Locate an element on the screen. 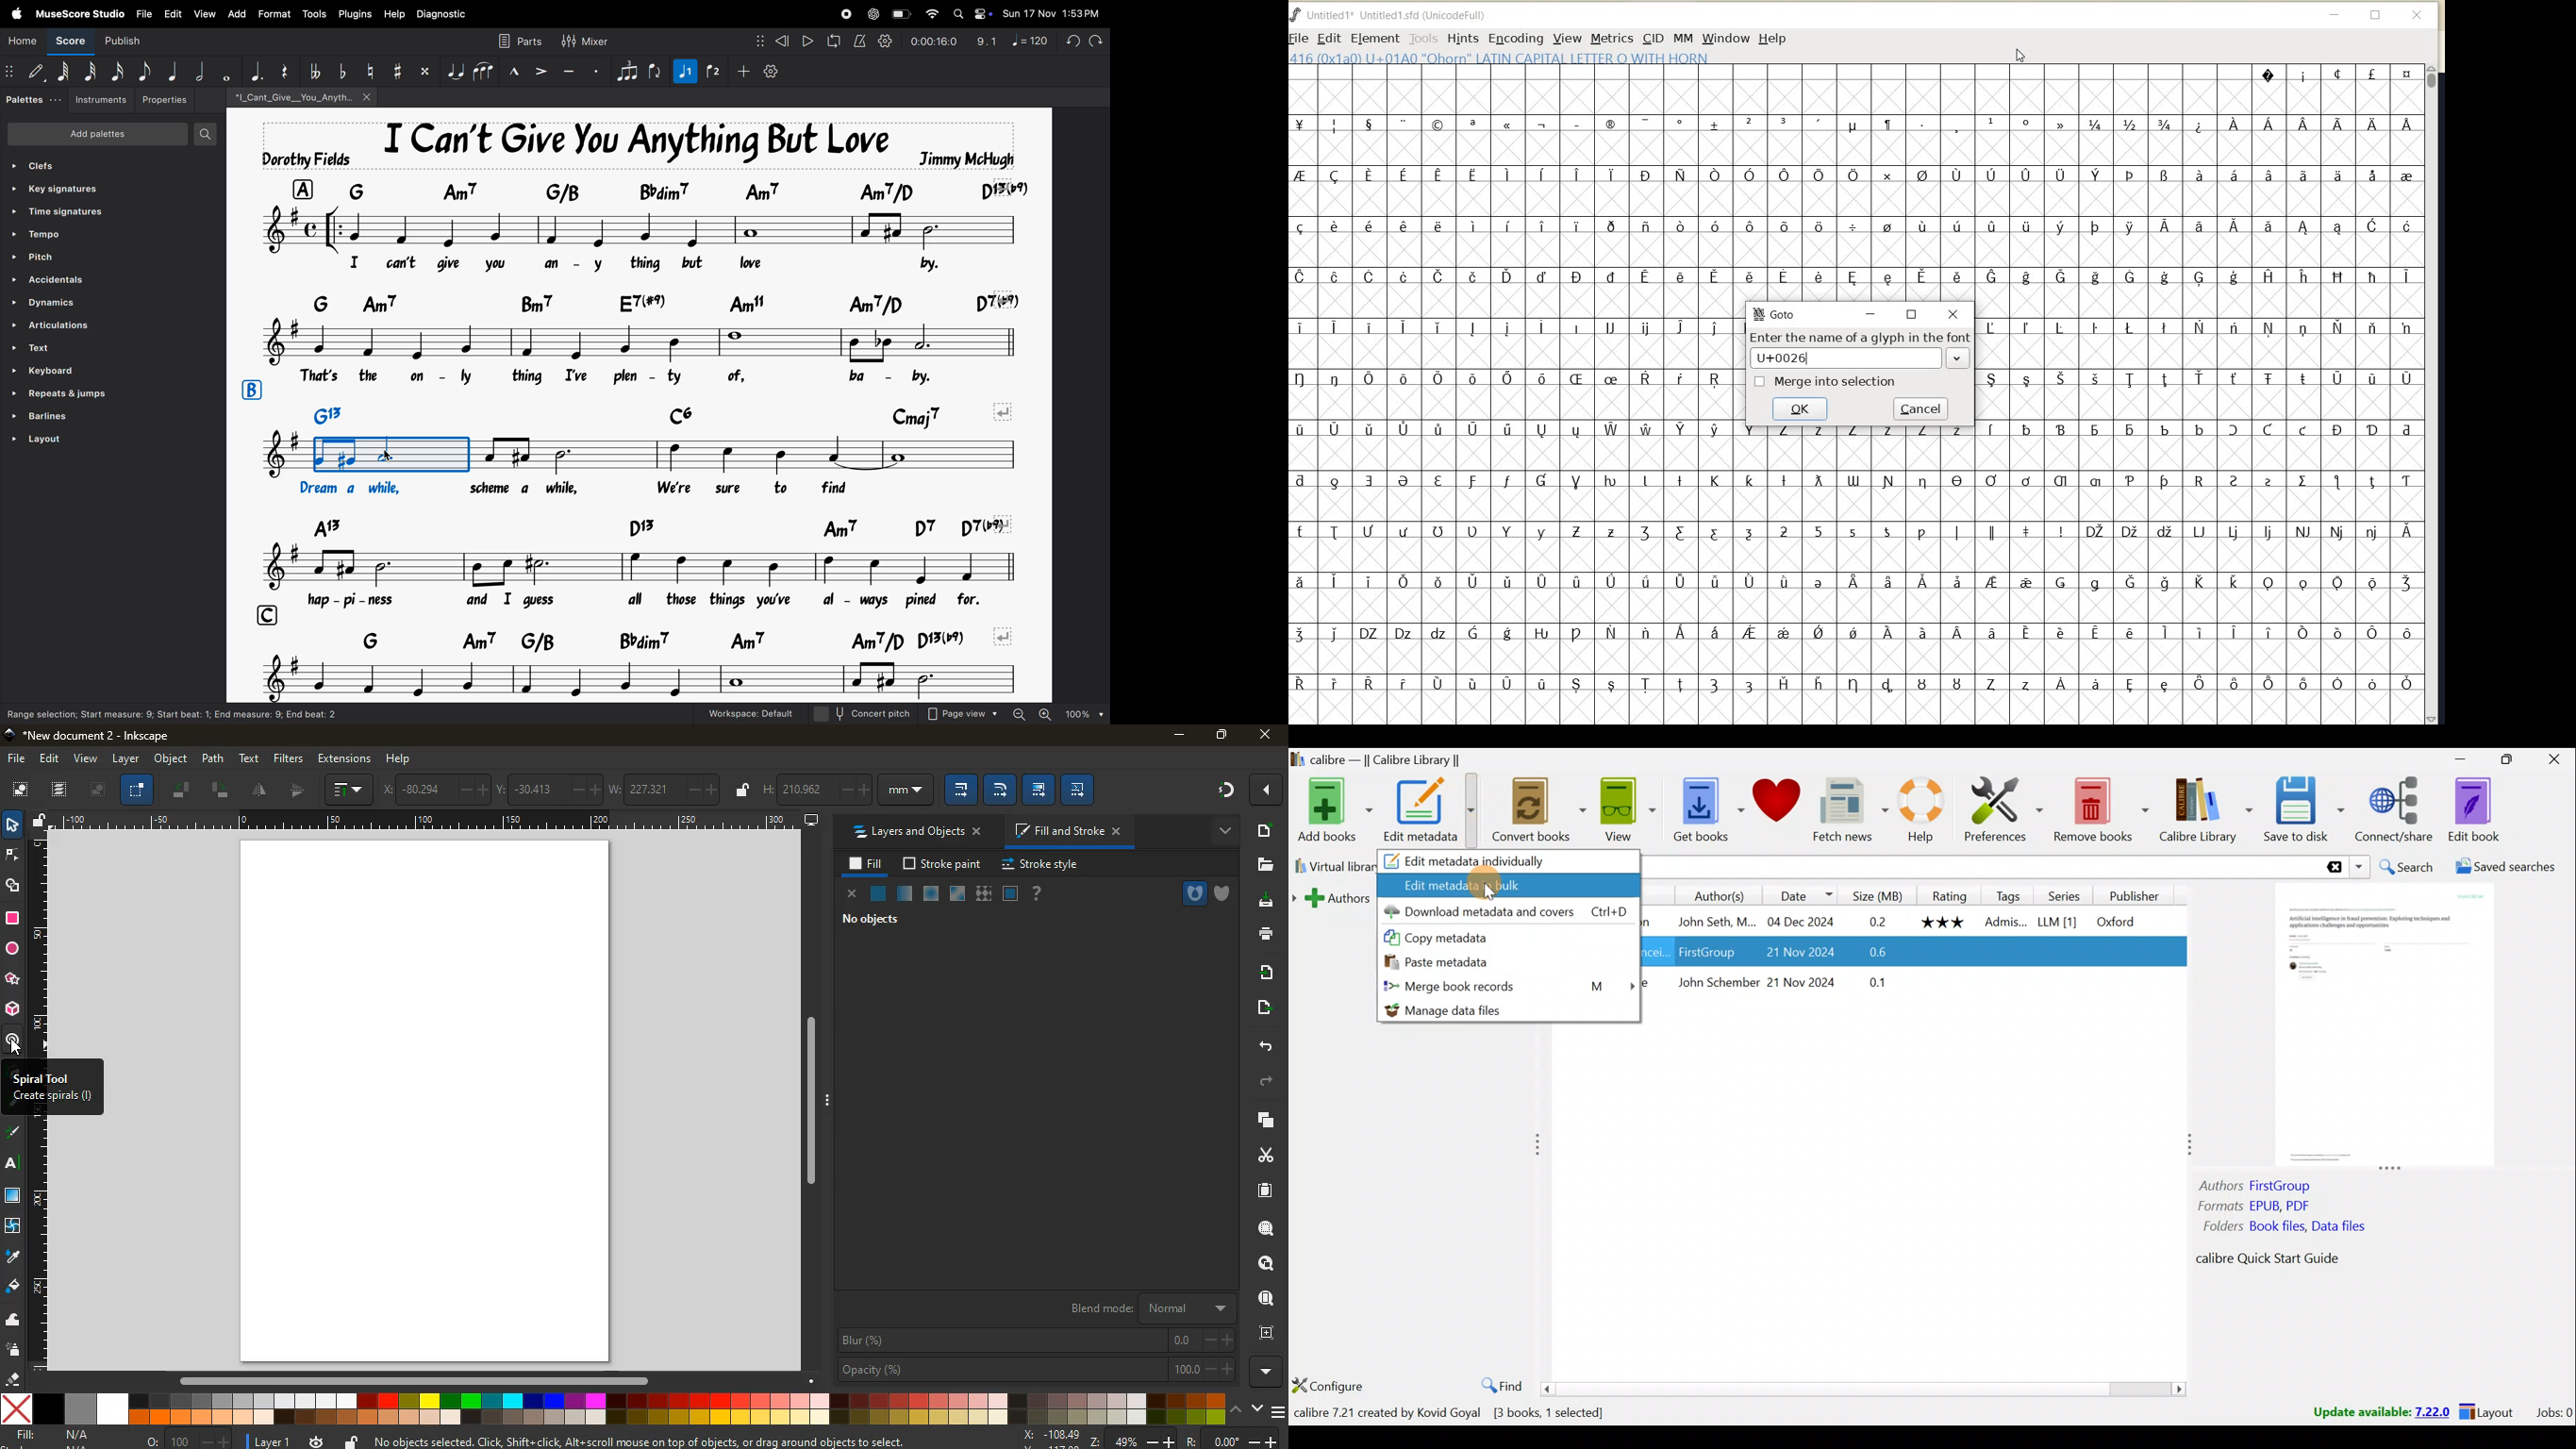 The height and width of the screenshot is (1456, 2576). Maximise is located at coordinates (2507, 762).